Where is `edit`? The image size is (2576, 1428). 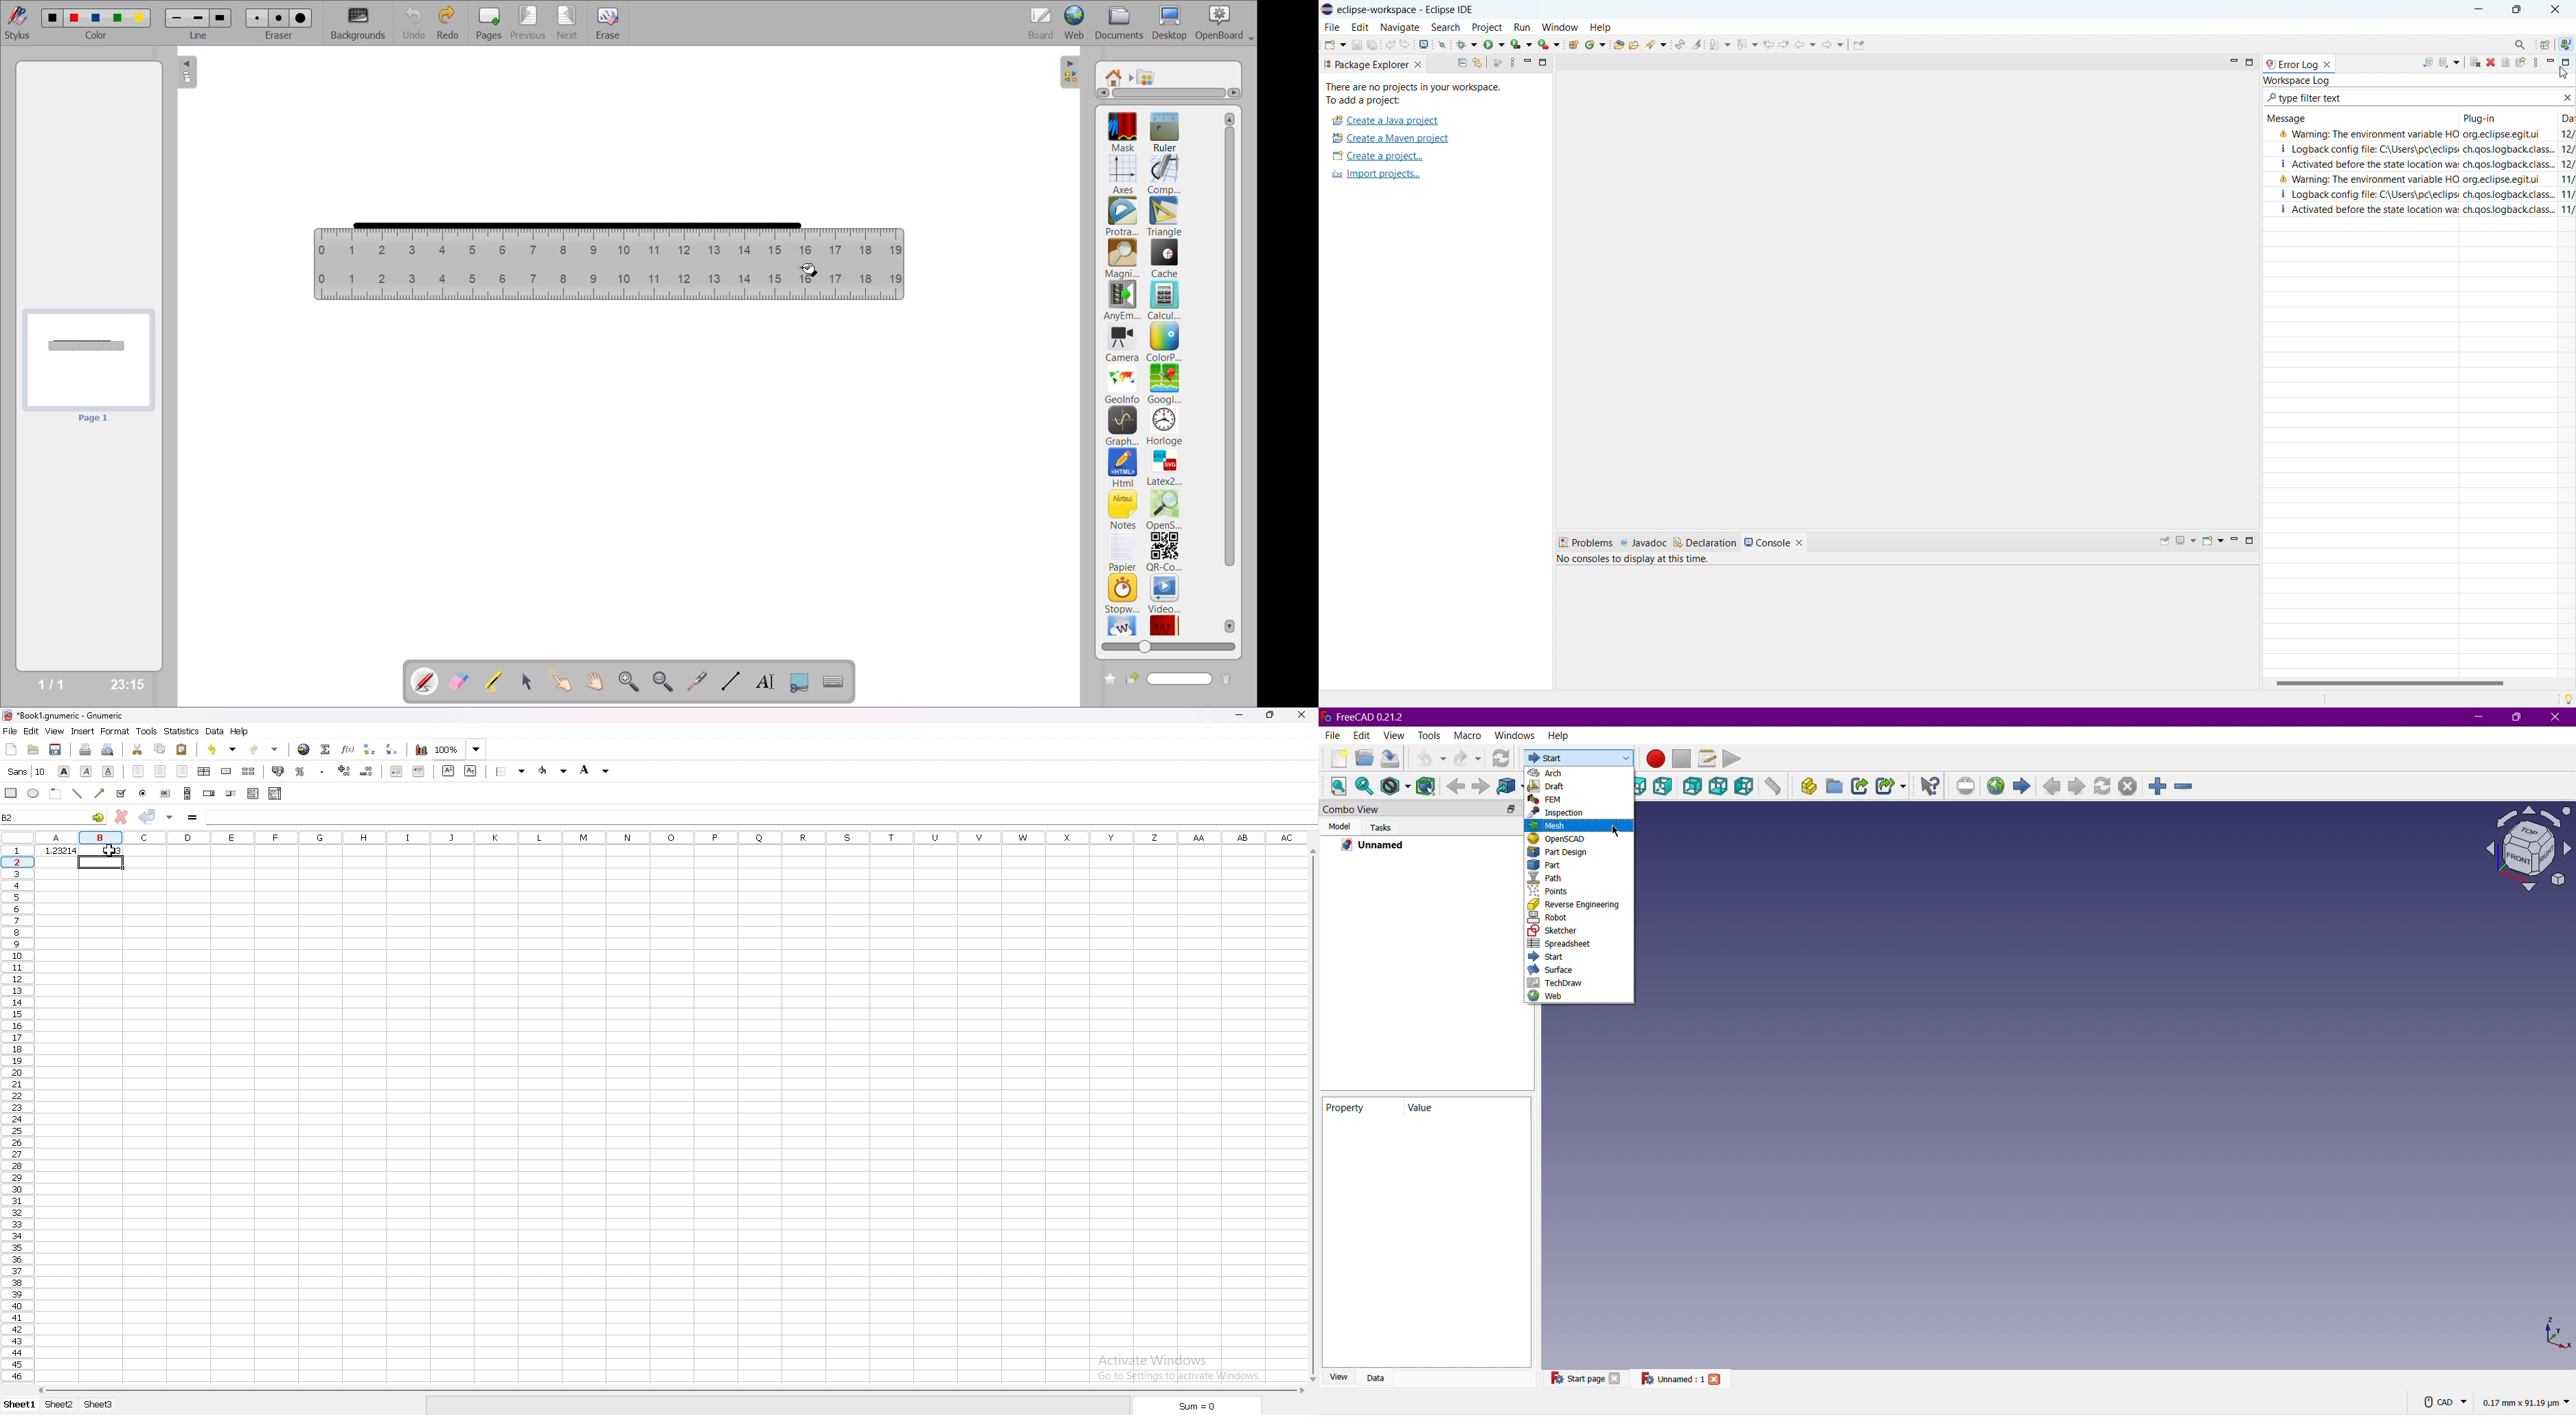 edit is located at coordinates (32, 732).